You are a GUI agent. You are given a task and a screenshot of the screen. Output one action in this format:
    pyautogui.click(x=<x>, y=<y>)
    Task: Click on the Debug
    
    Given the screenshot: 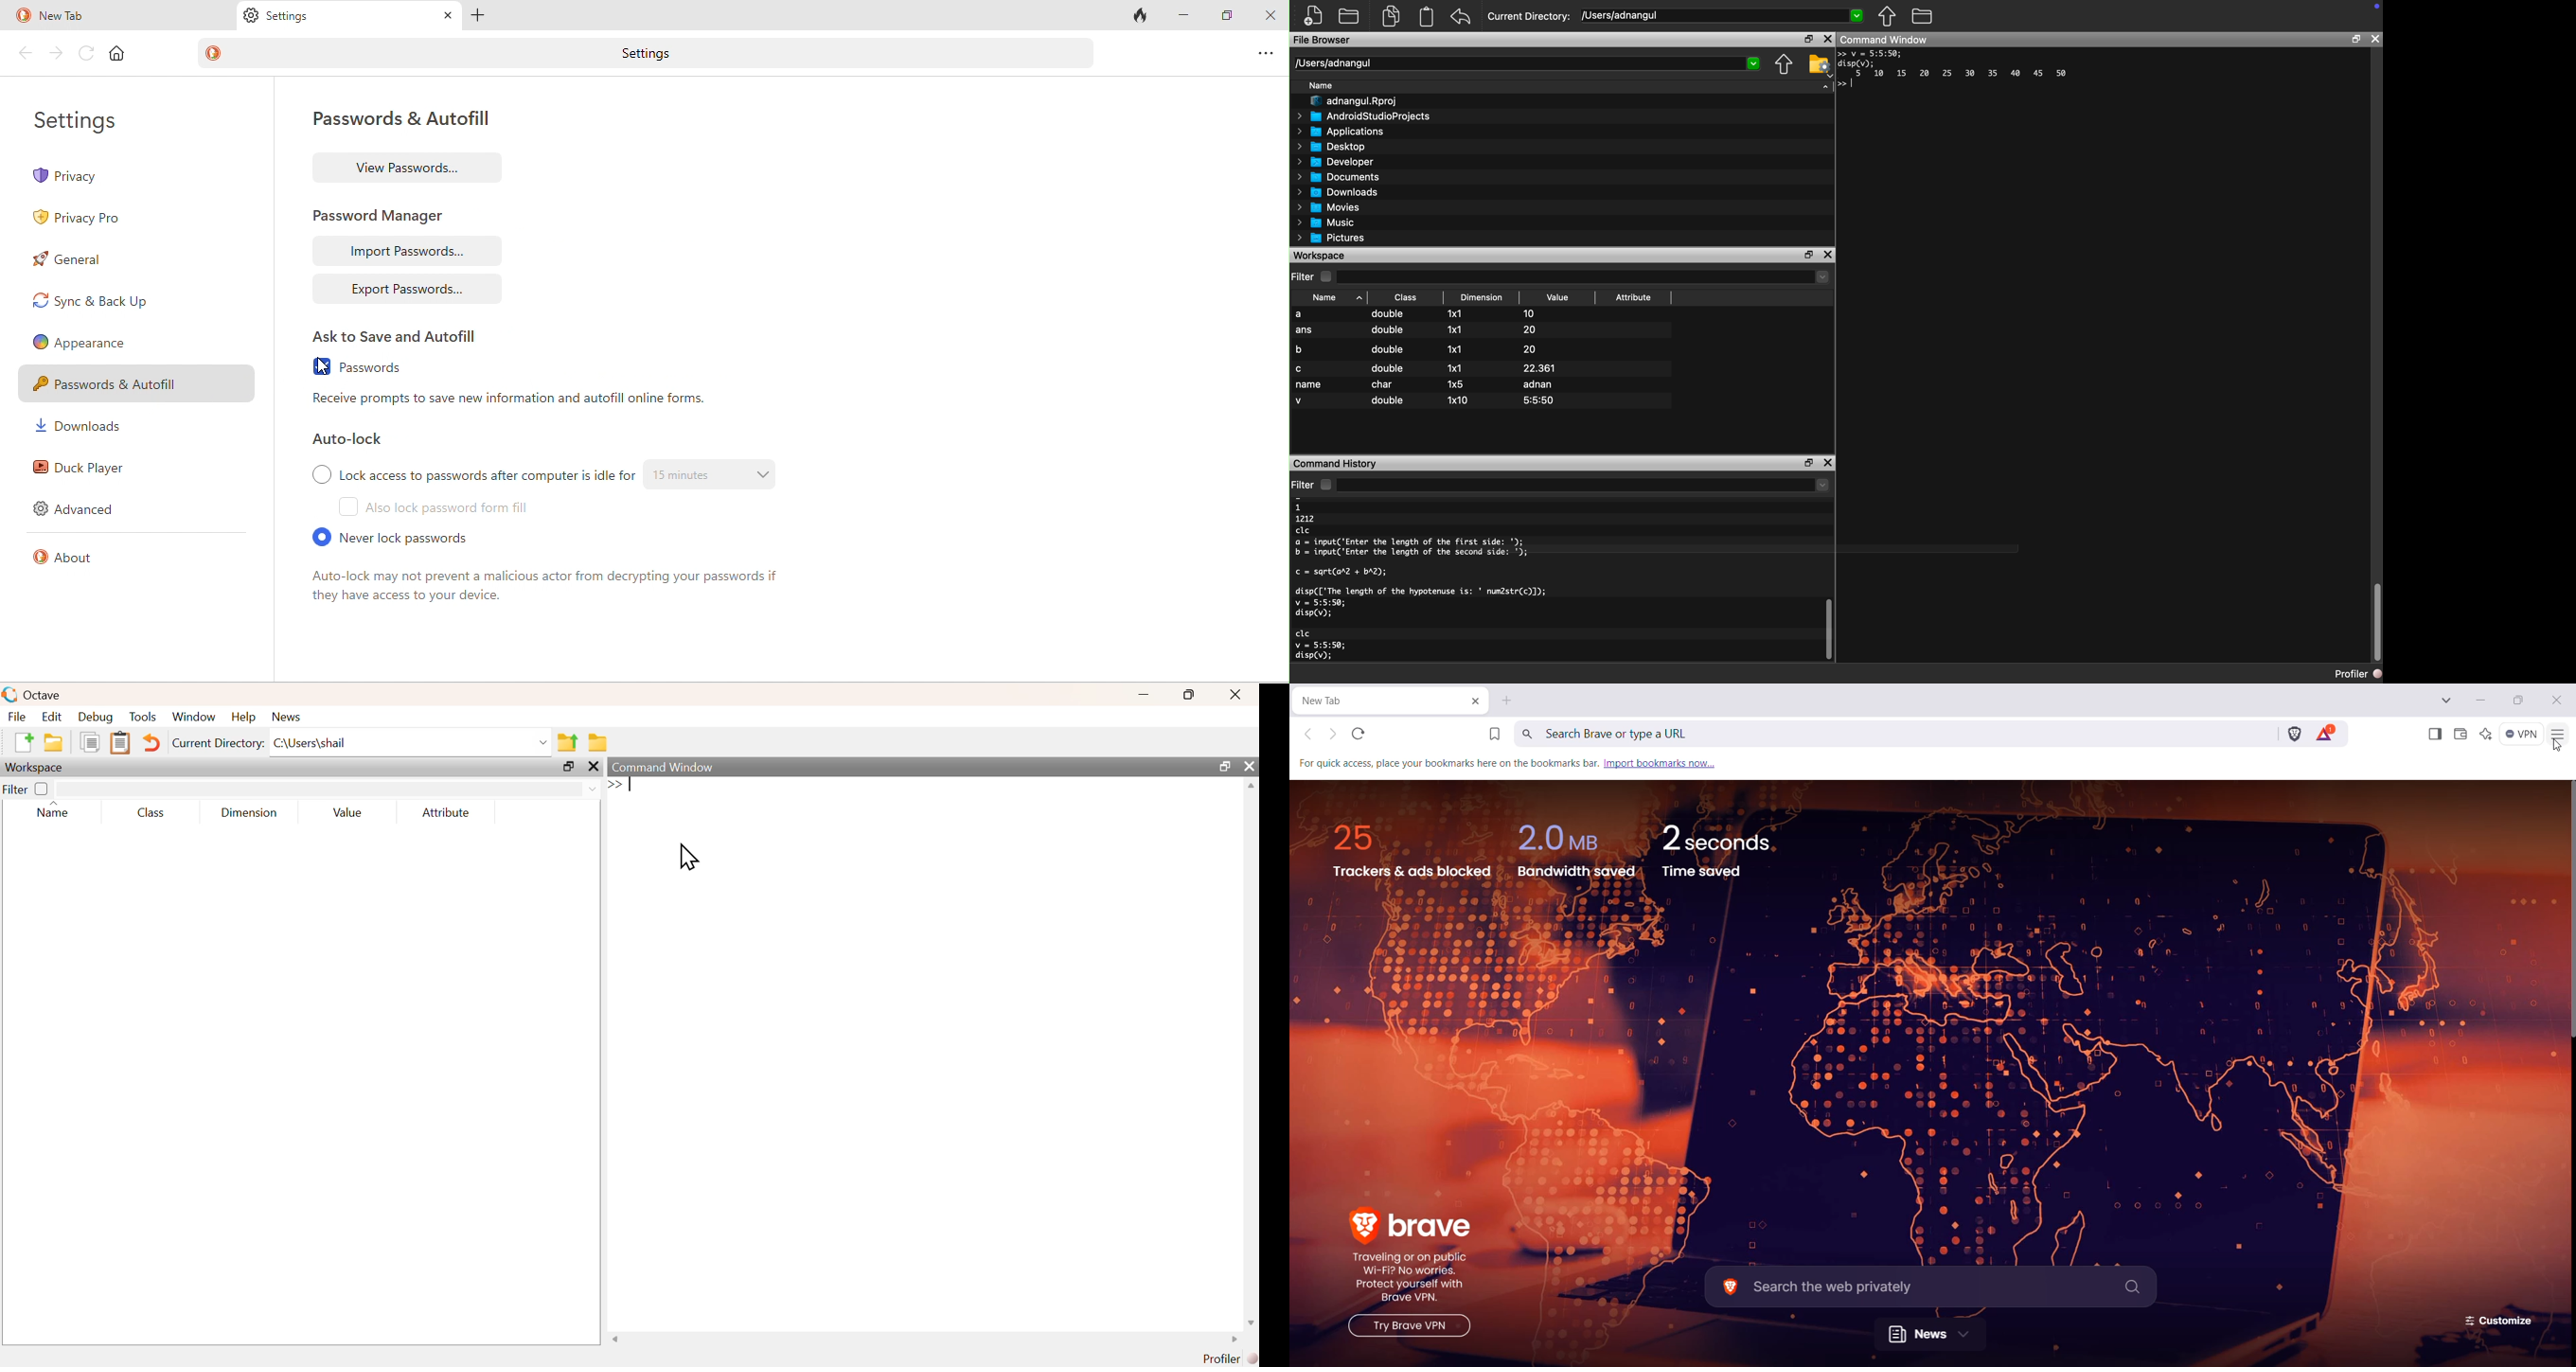 What is the action you would take?
    pyautogui.click(x=95, y=717)
    